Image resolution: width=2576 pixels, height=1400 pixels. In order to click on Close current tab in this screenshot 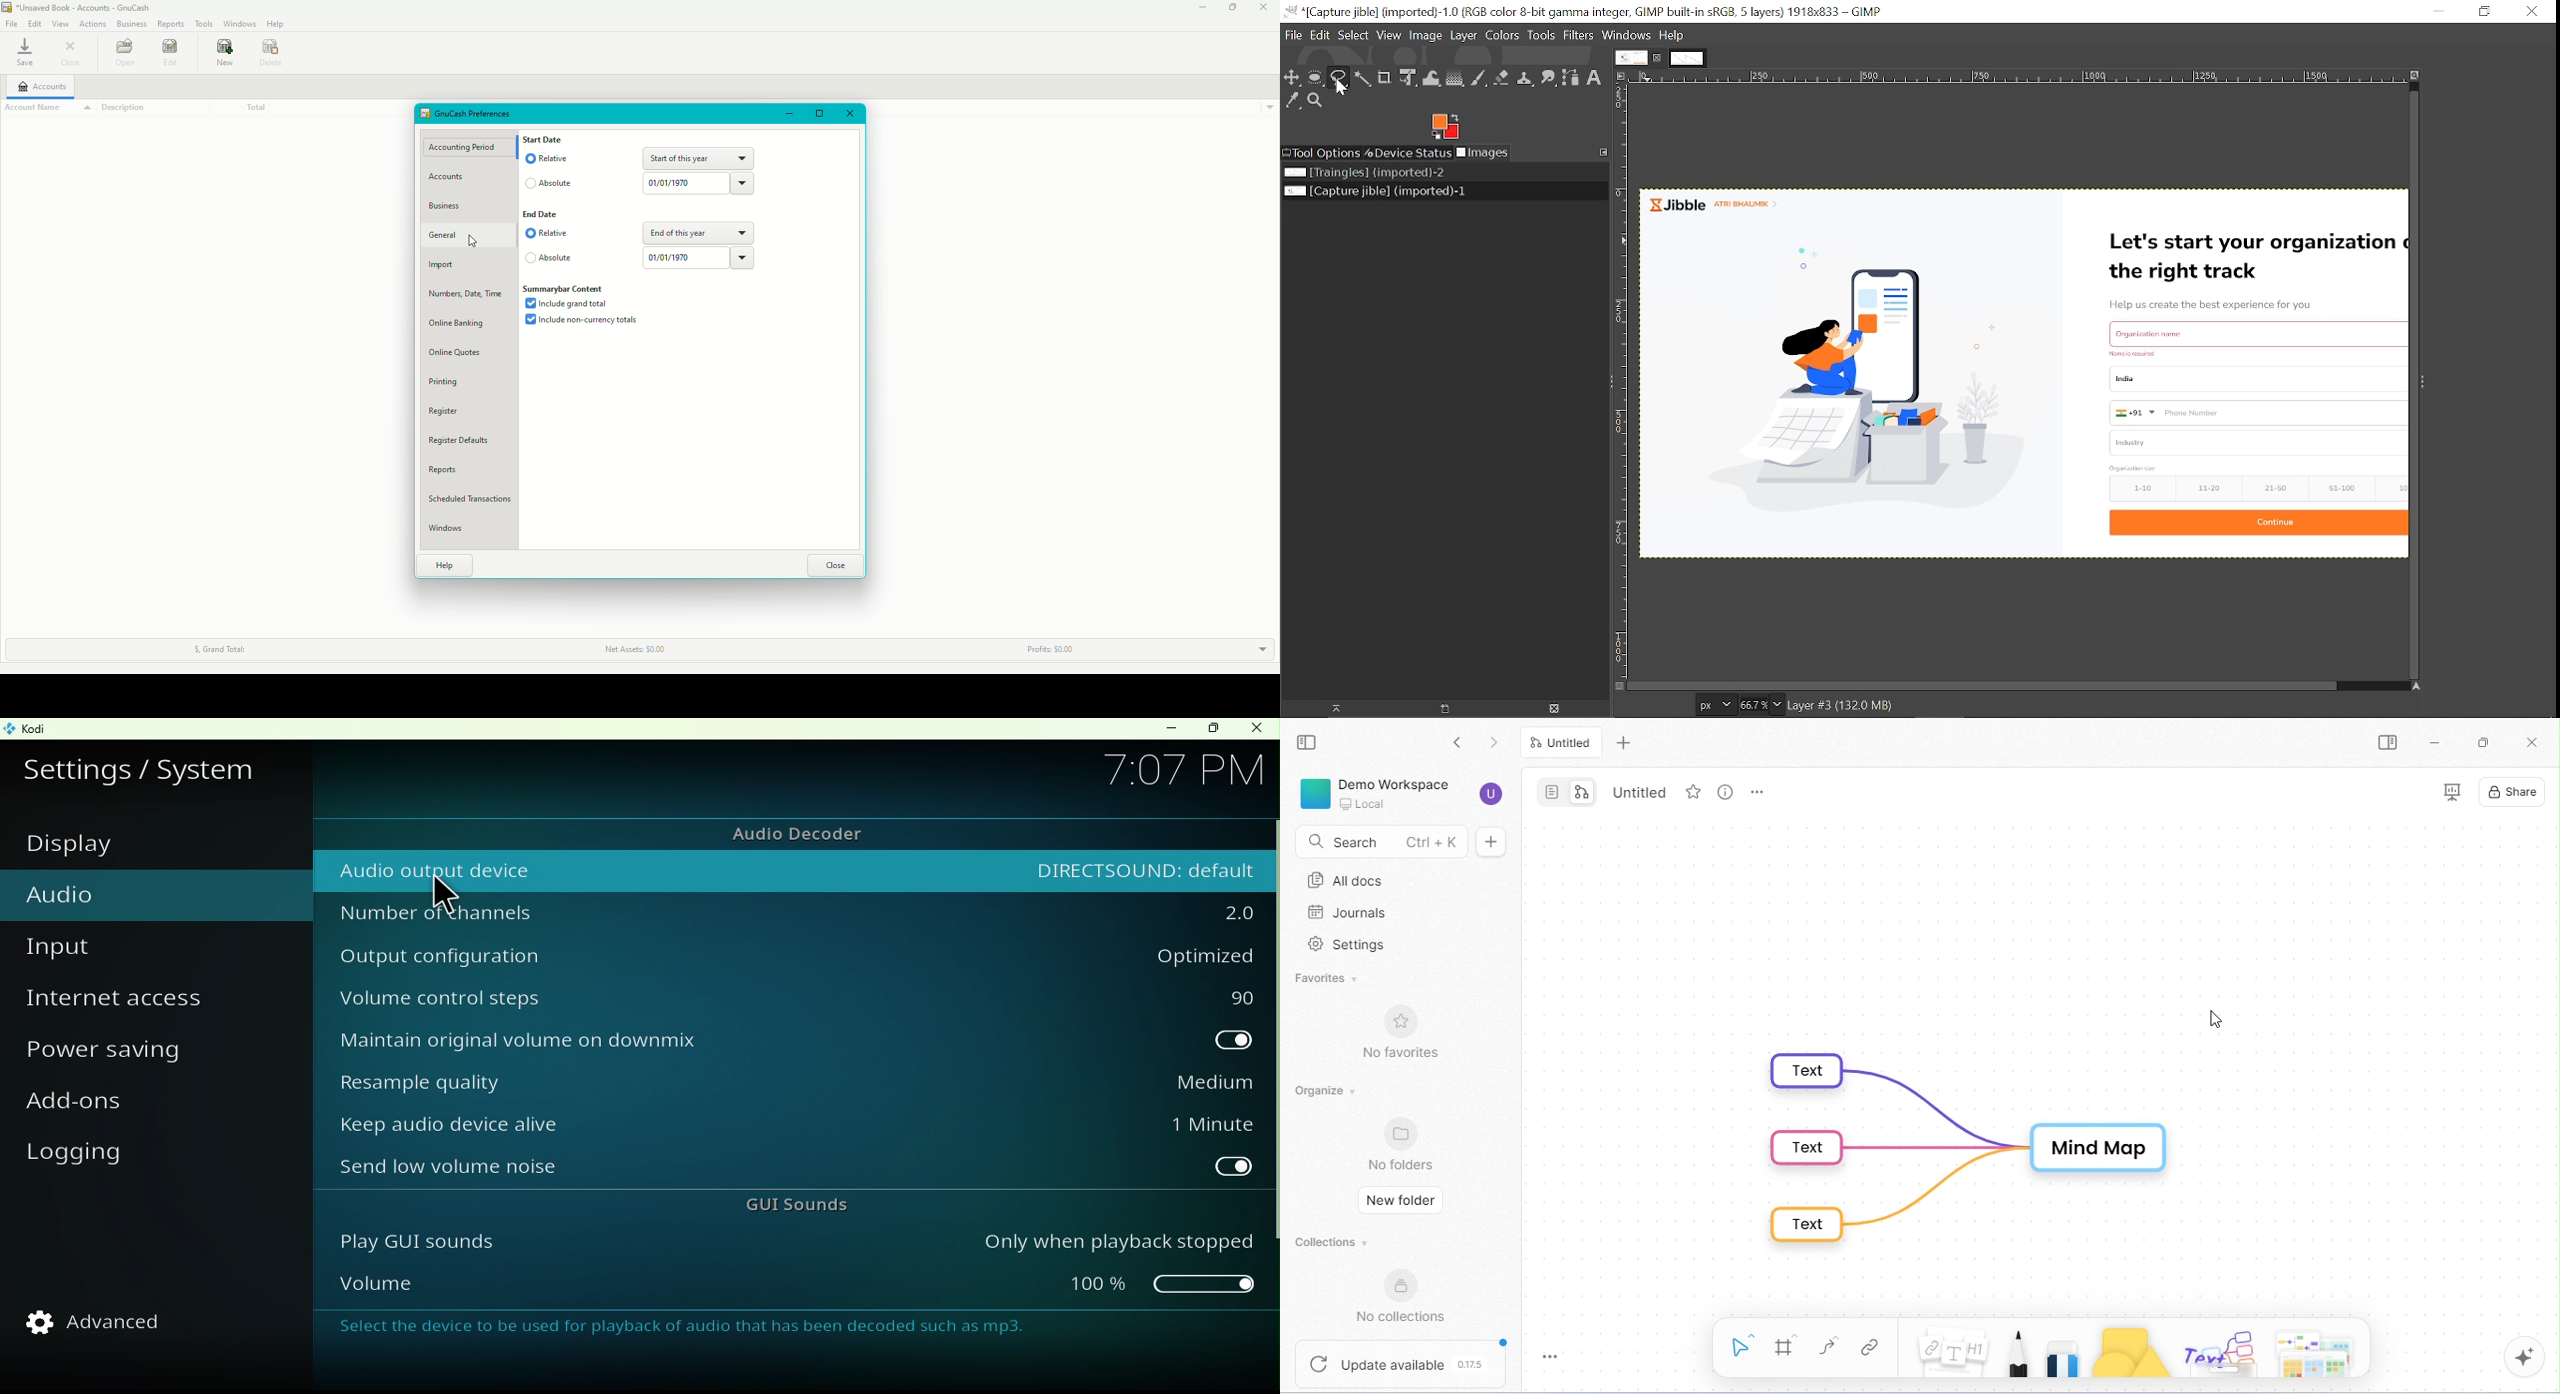, I will do `click(1659, 58)`.